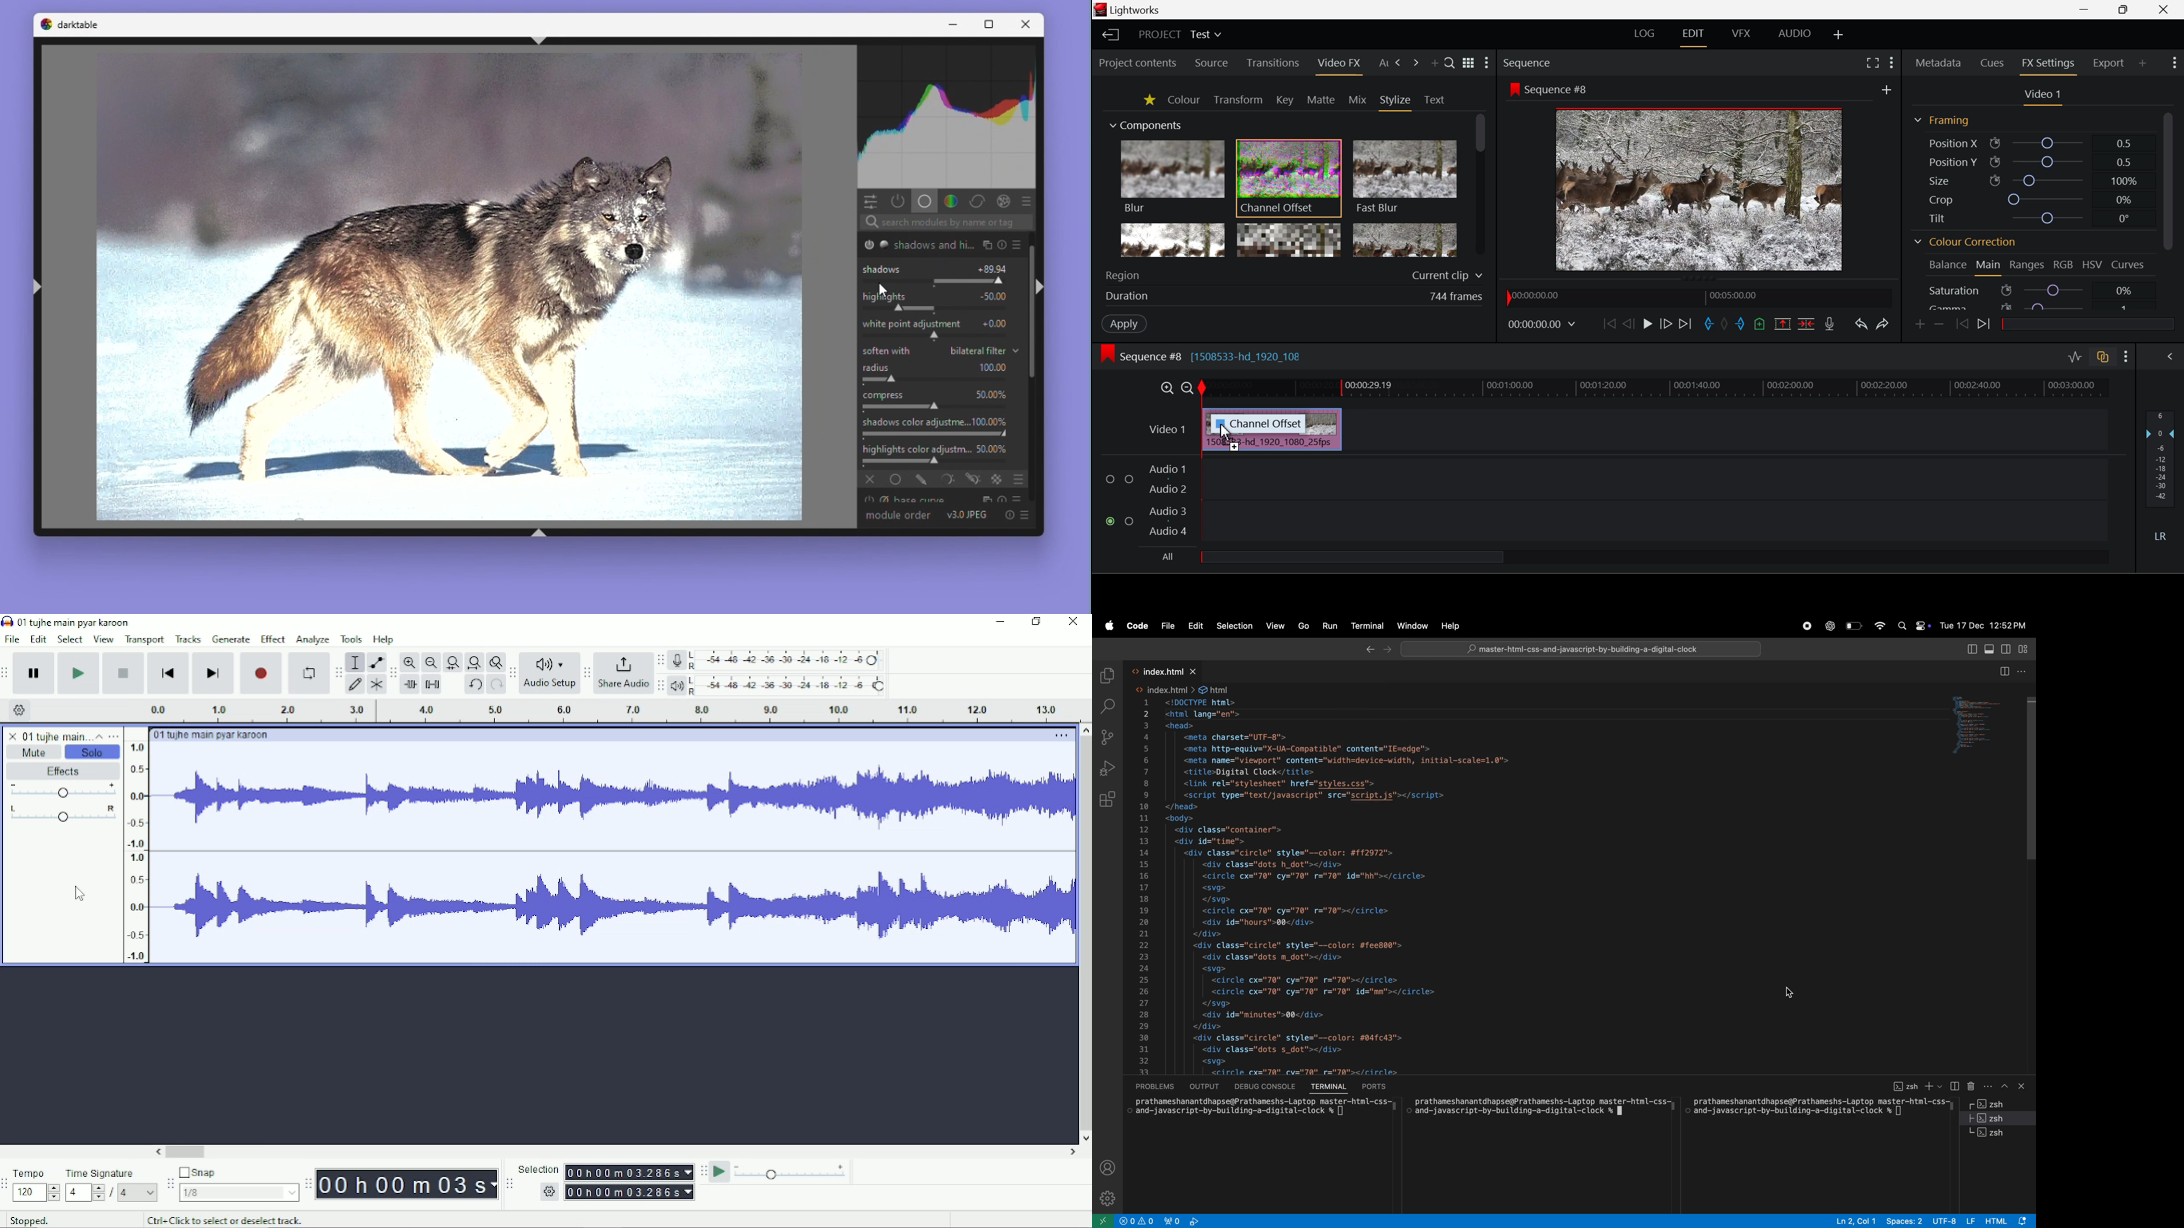 The width and height of the screenshot is (2184, 1232). What do you see at coordinates (2024, 1085) in the screenshot?
I see `close` at bounding box center [2024, 1085].